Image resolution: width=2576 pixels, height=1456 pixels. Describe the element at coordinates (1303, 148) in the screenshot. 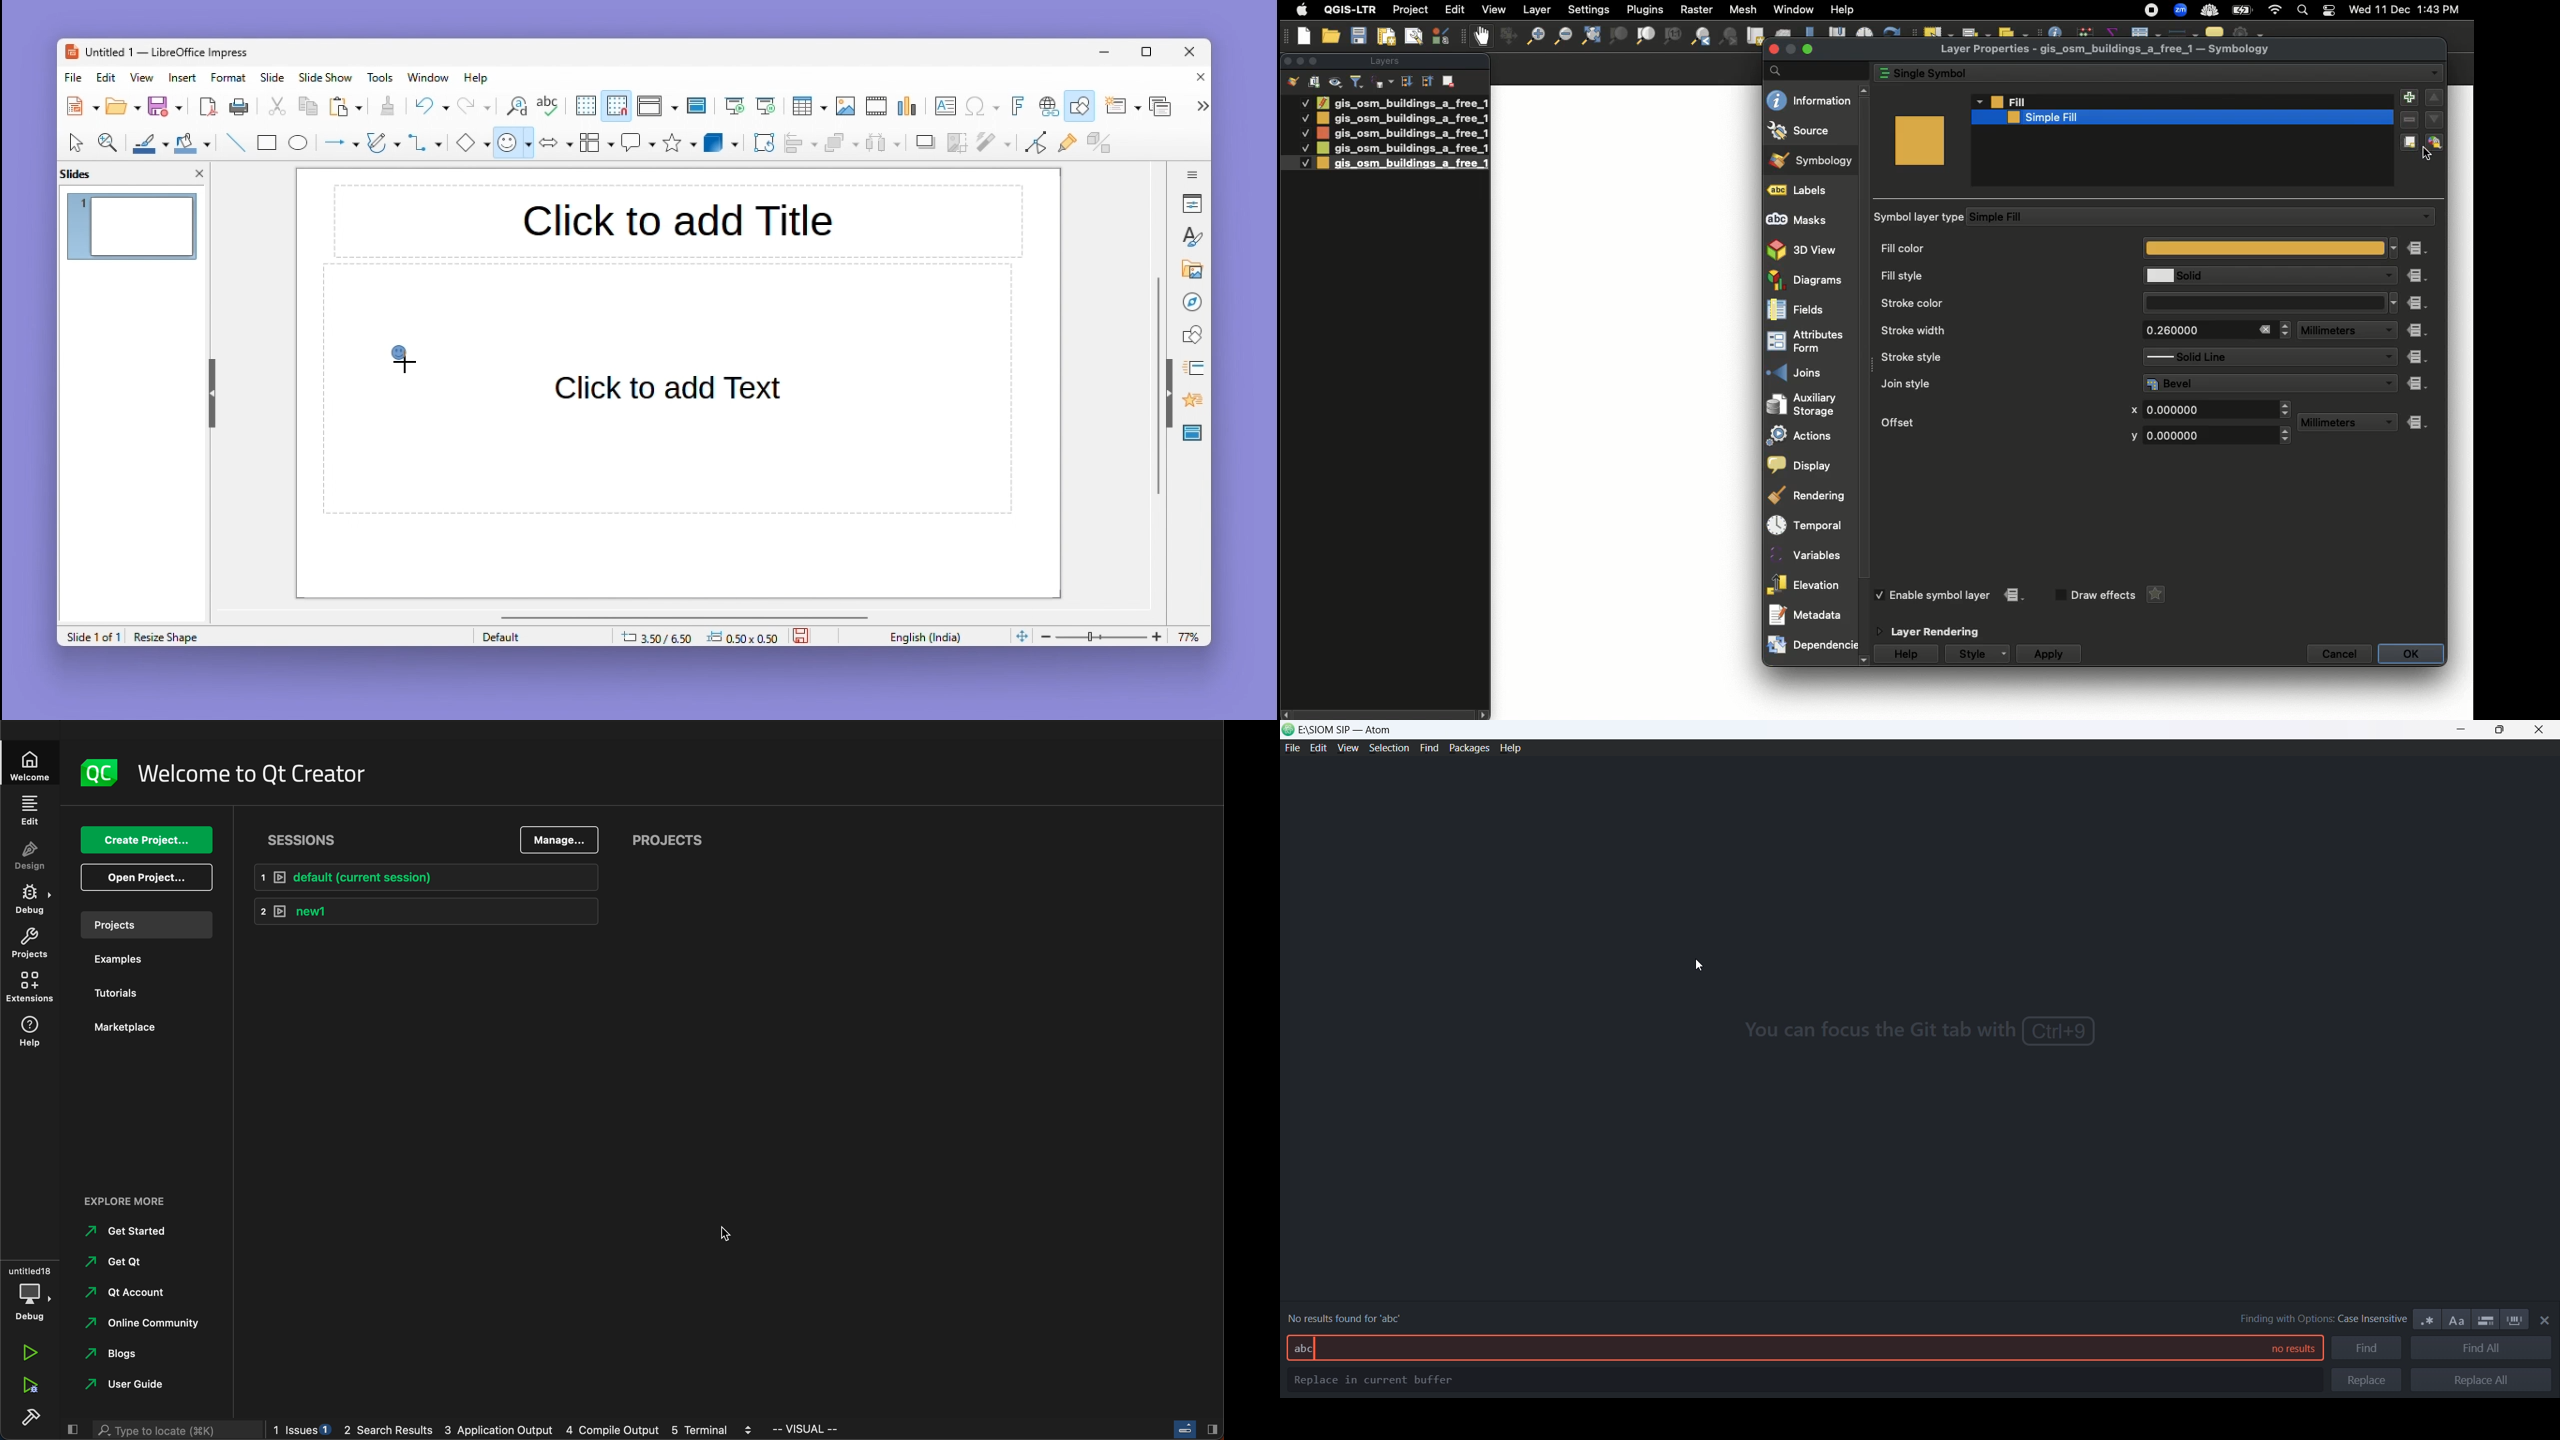

I see `Checked` at that location.